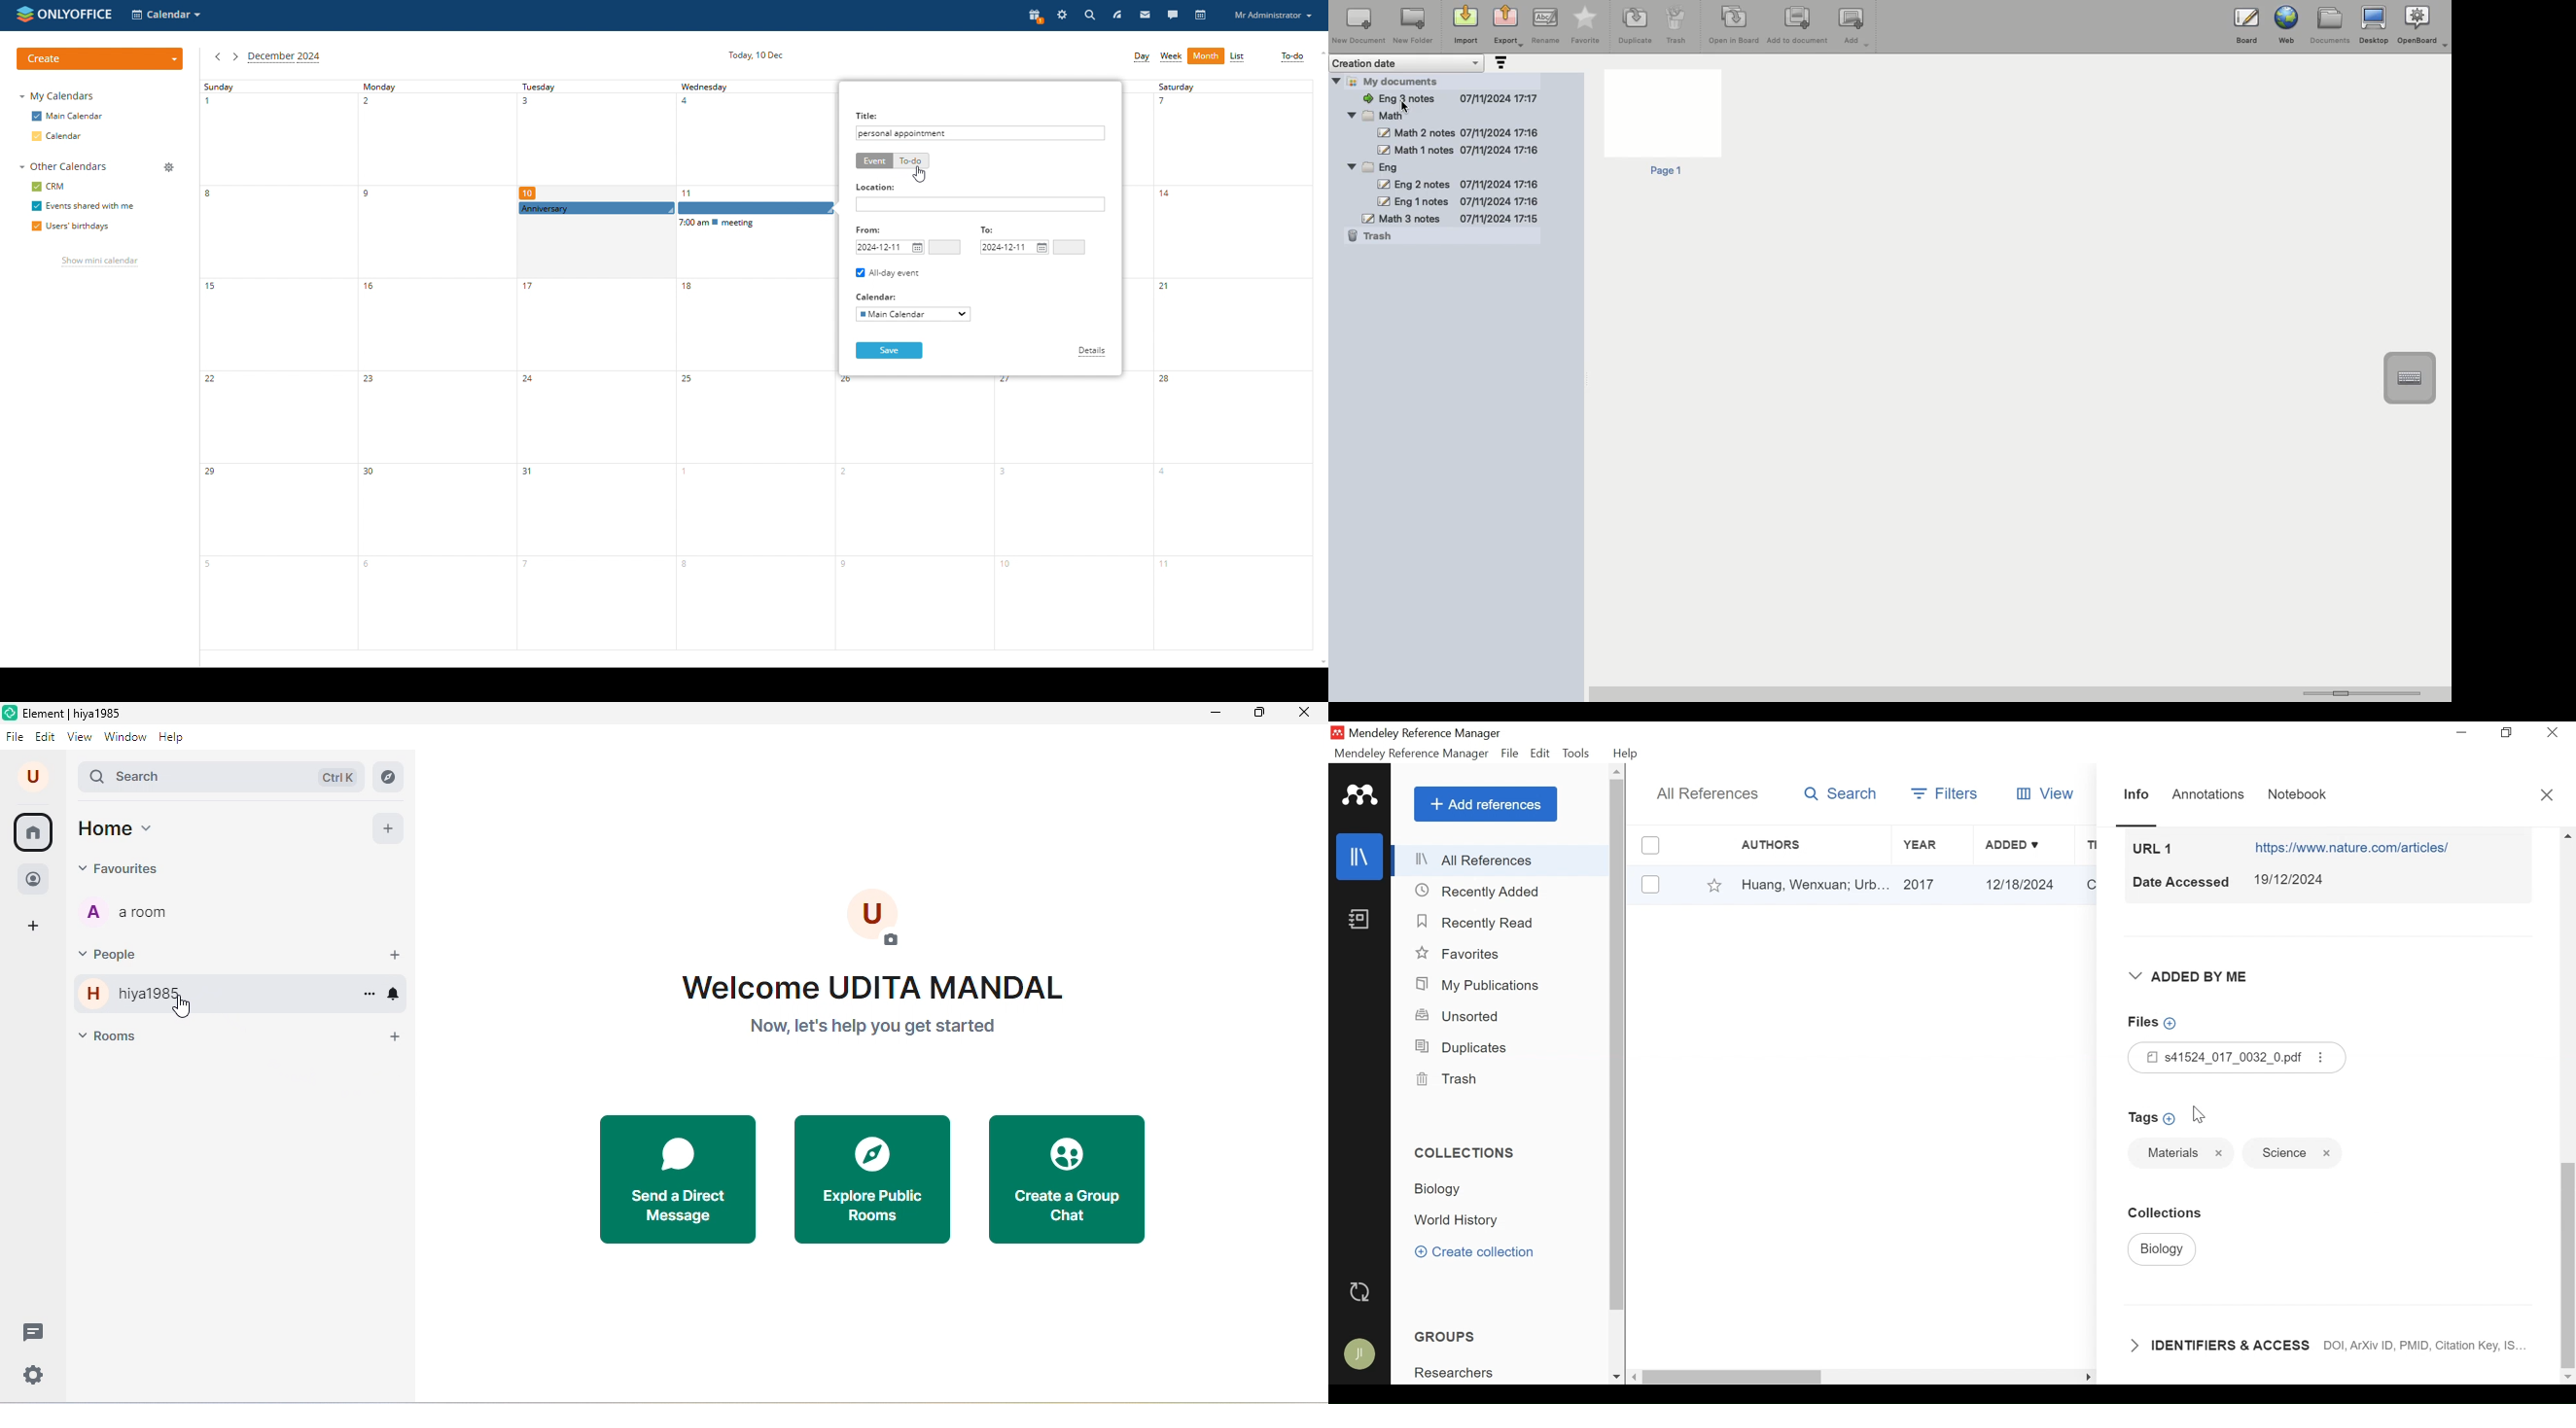 This screenshot has width=2576, height=1428. Describe the element at coordinates (99, 263) in the screenshot. I see `show mini calendar` at that location.